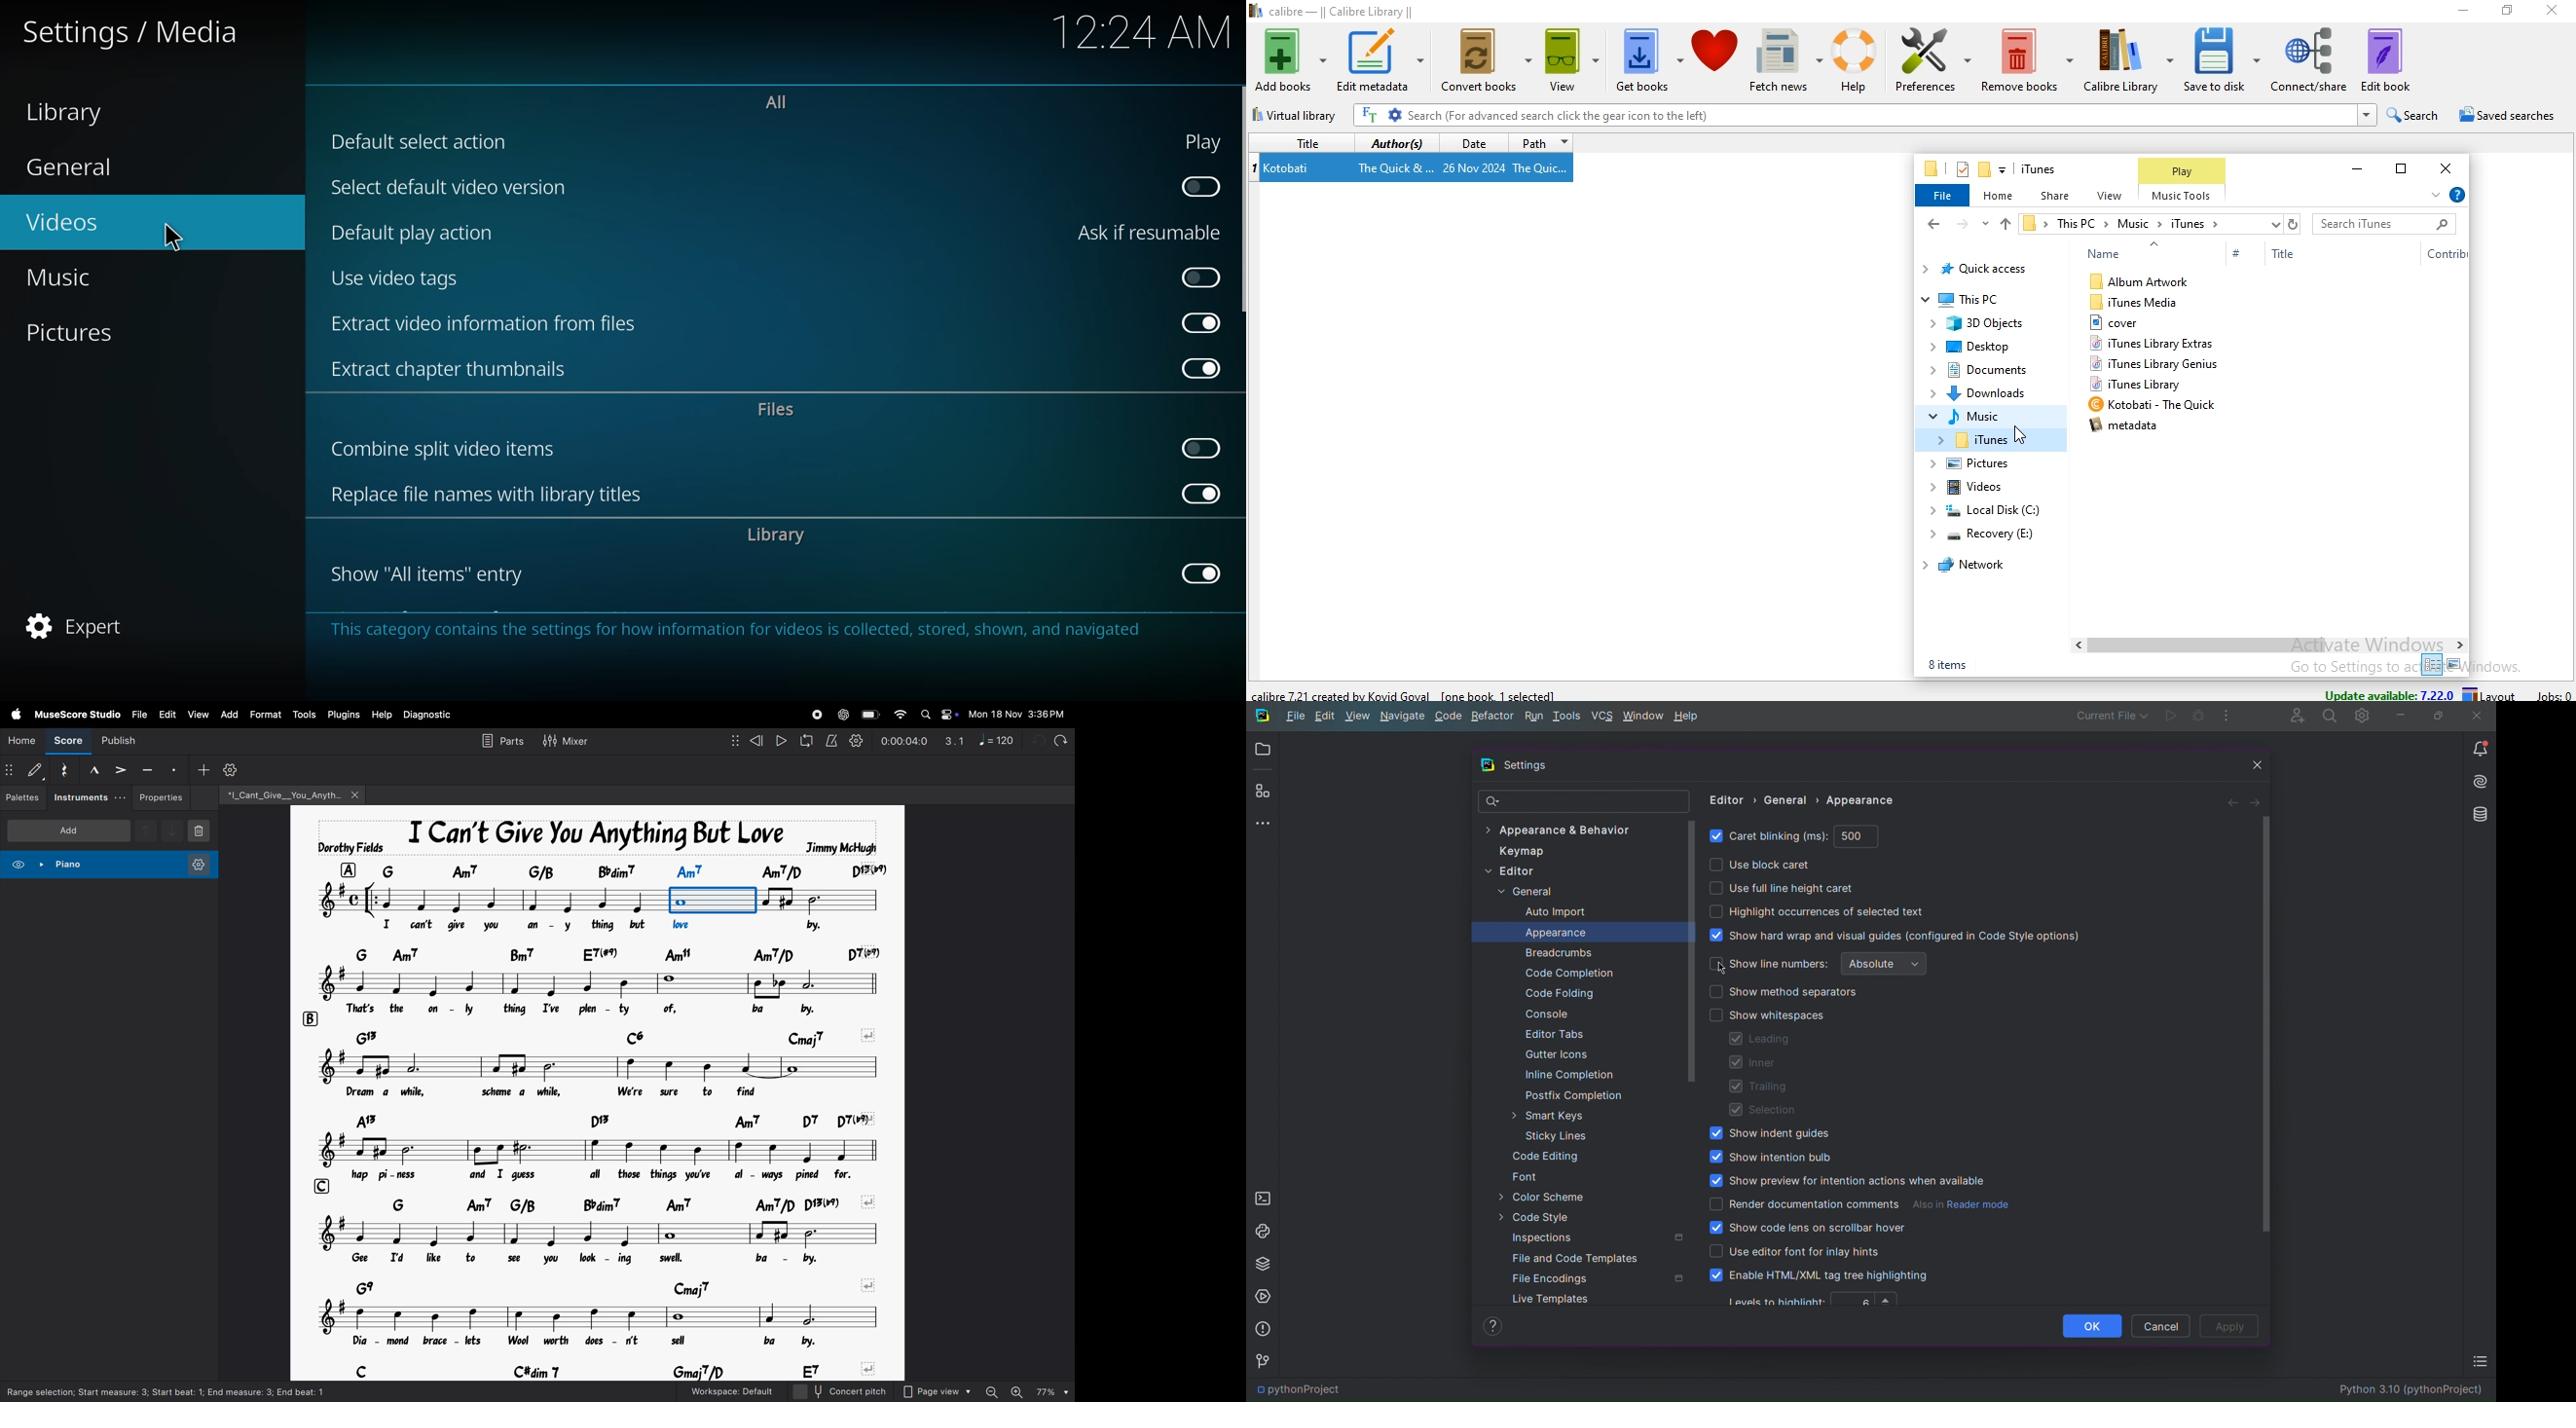 The height and width of the screenshot is (1428, 2576). What do you see at coordinates (1994, 300) in the screenshot?
I see `This PC` at bounding box center [1994, 300].